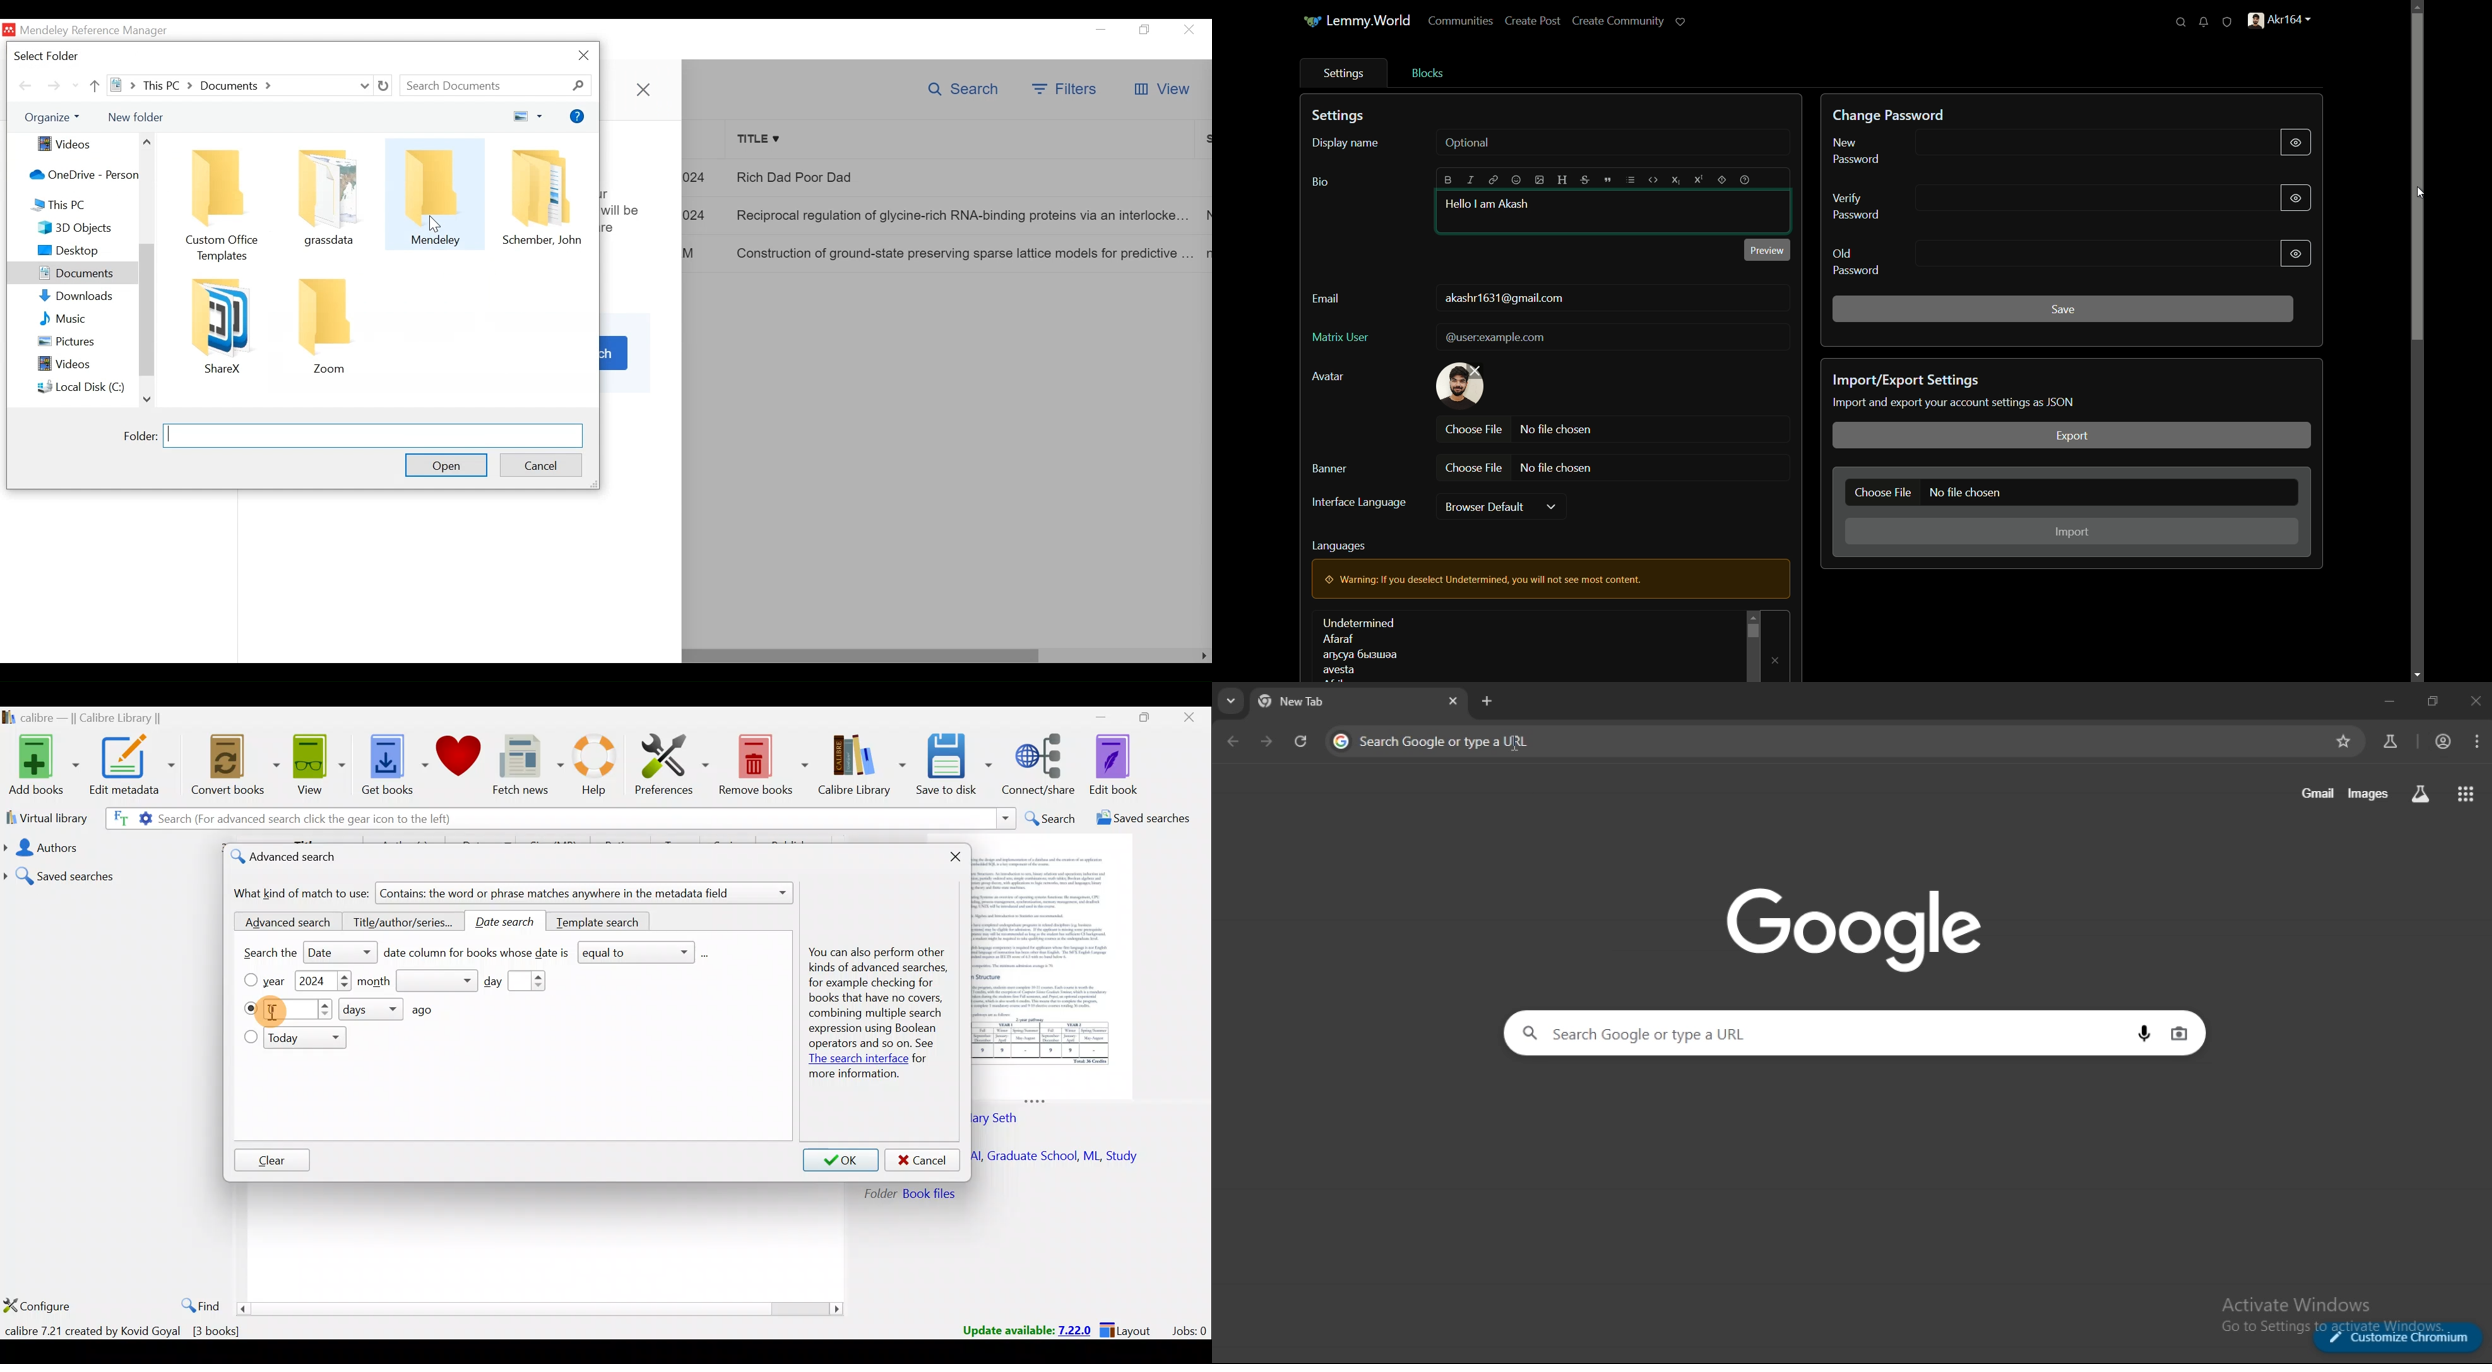 The width and height of the screenshot is (2492, 1372). What do you see at coordinates (434, 194) in the screenshot?
I see `Folder` at bounding box center [434, 194].